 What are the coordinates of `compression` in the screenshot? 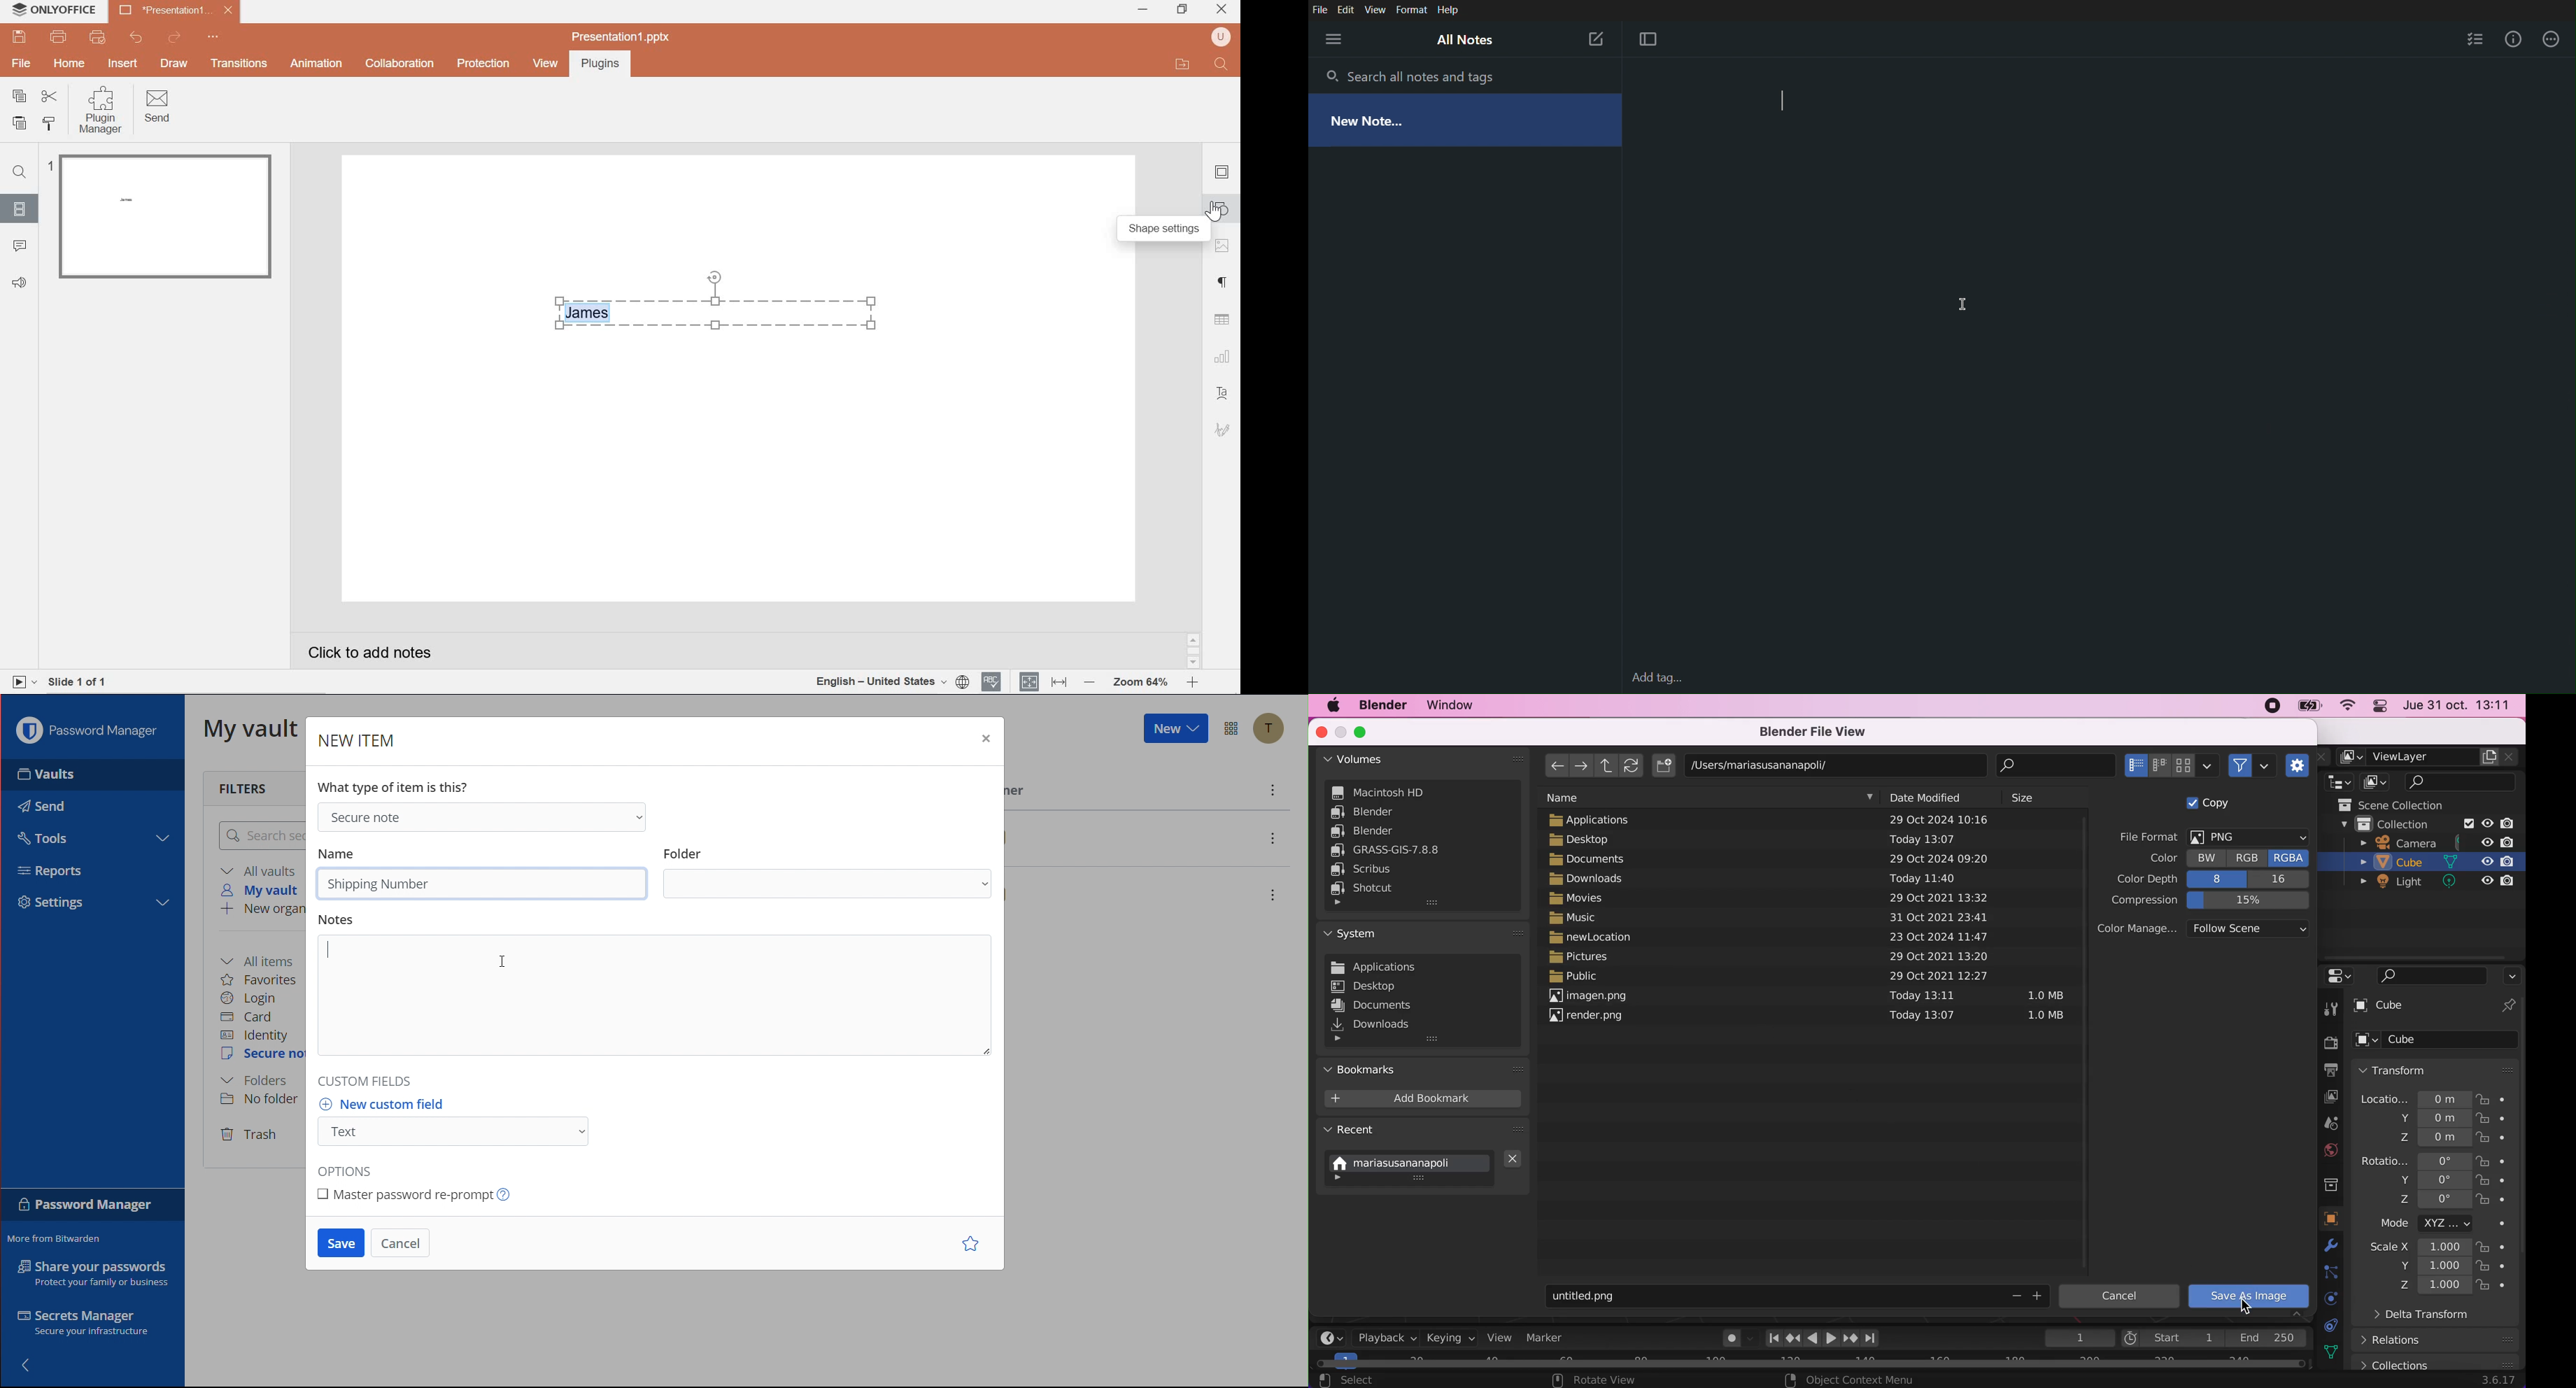 It's located at (2203, 901).